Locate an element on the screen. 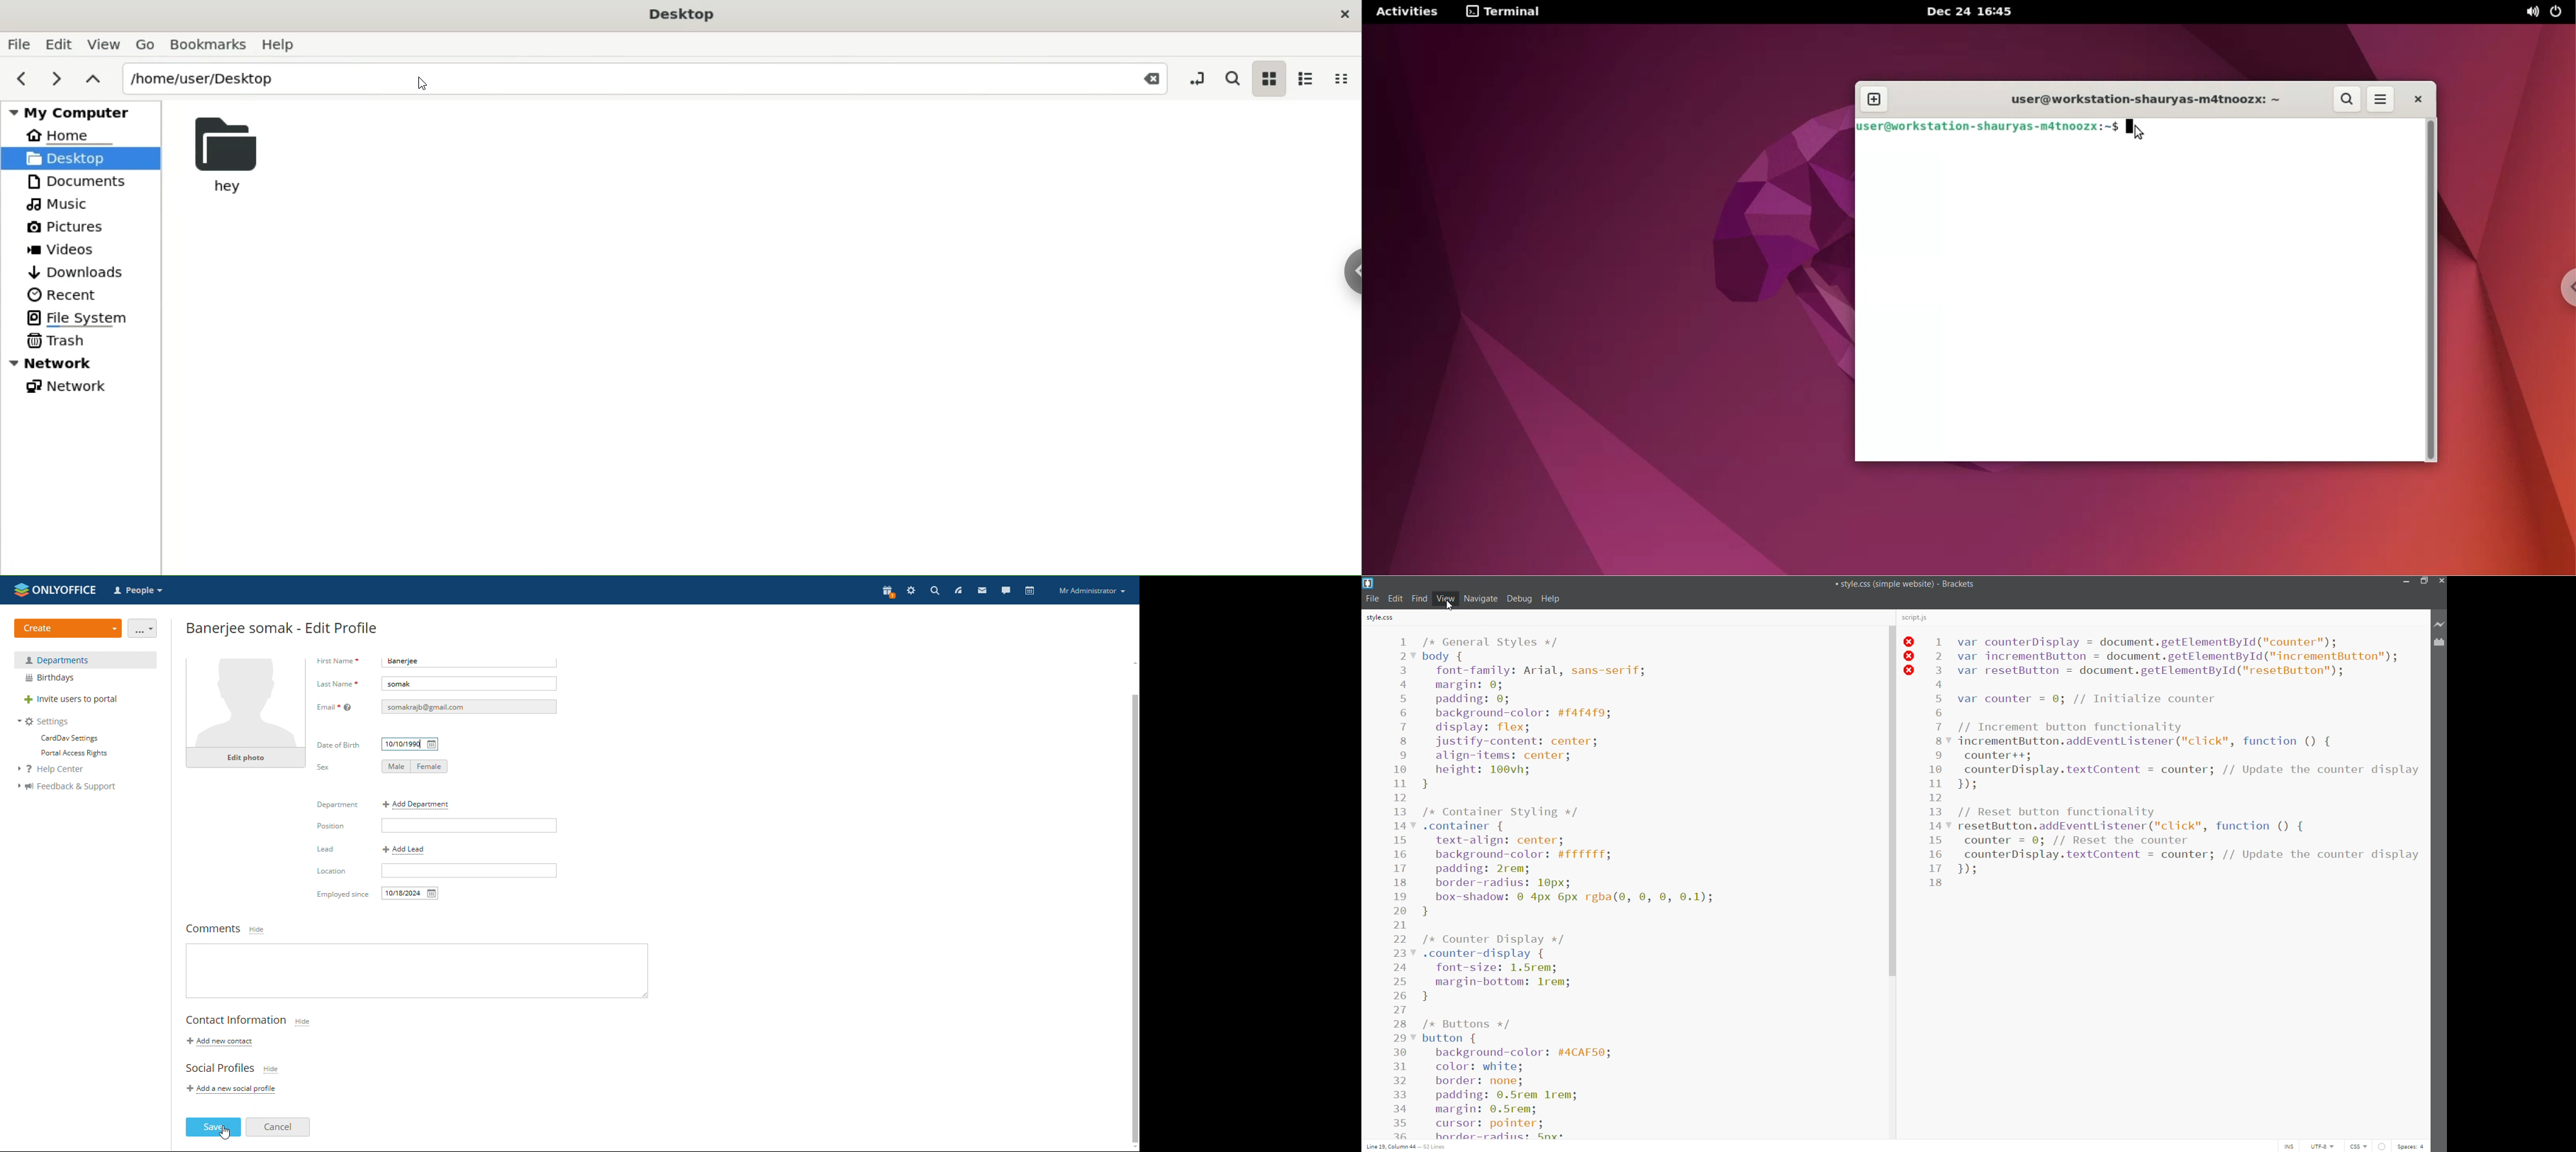  first name is located at coordinates (473, 662).